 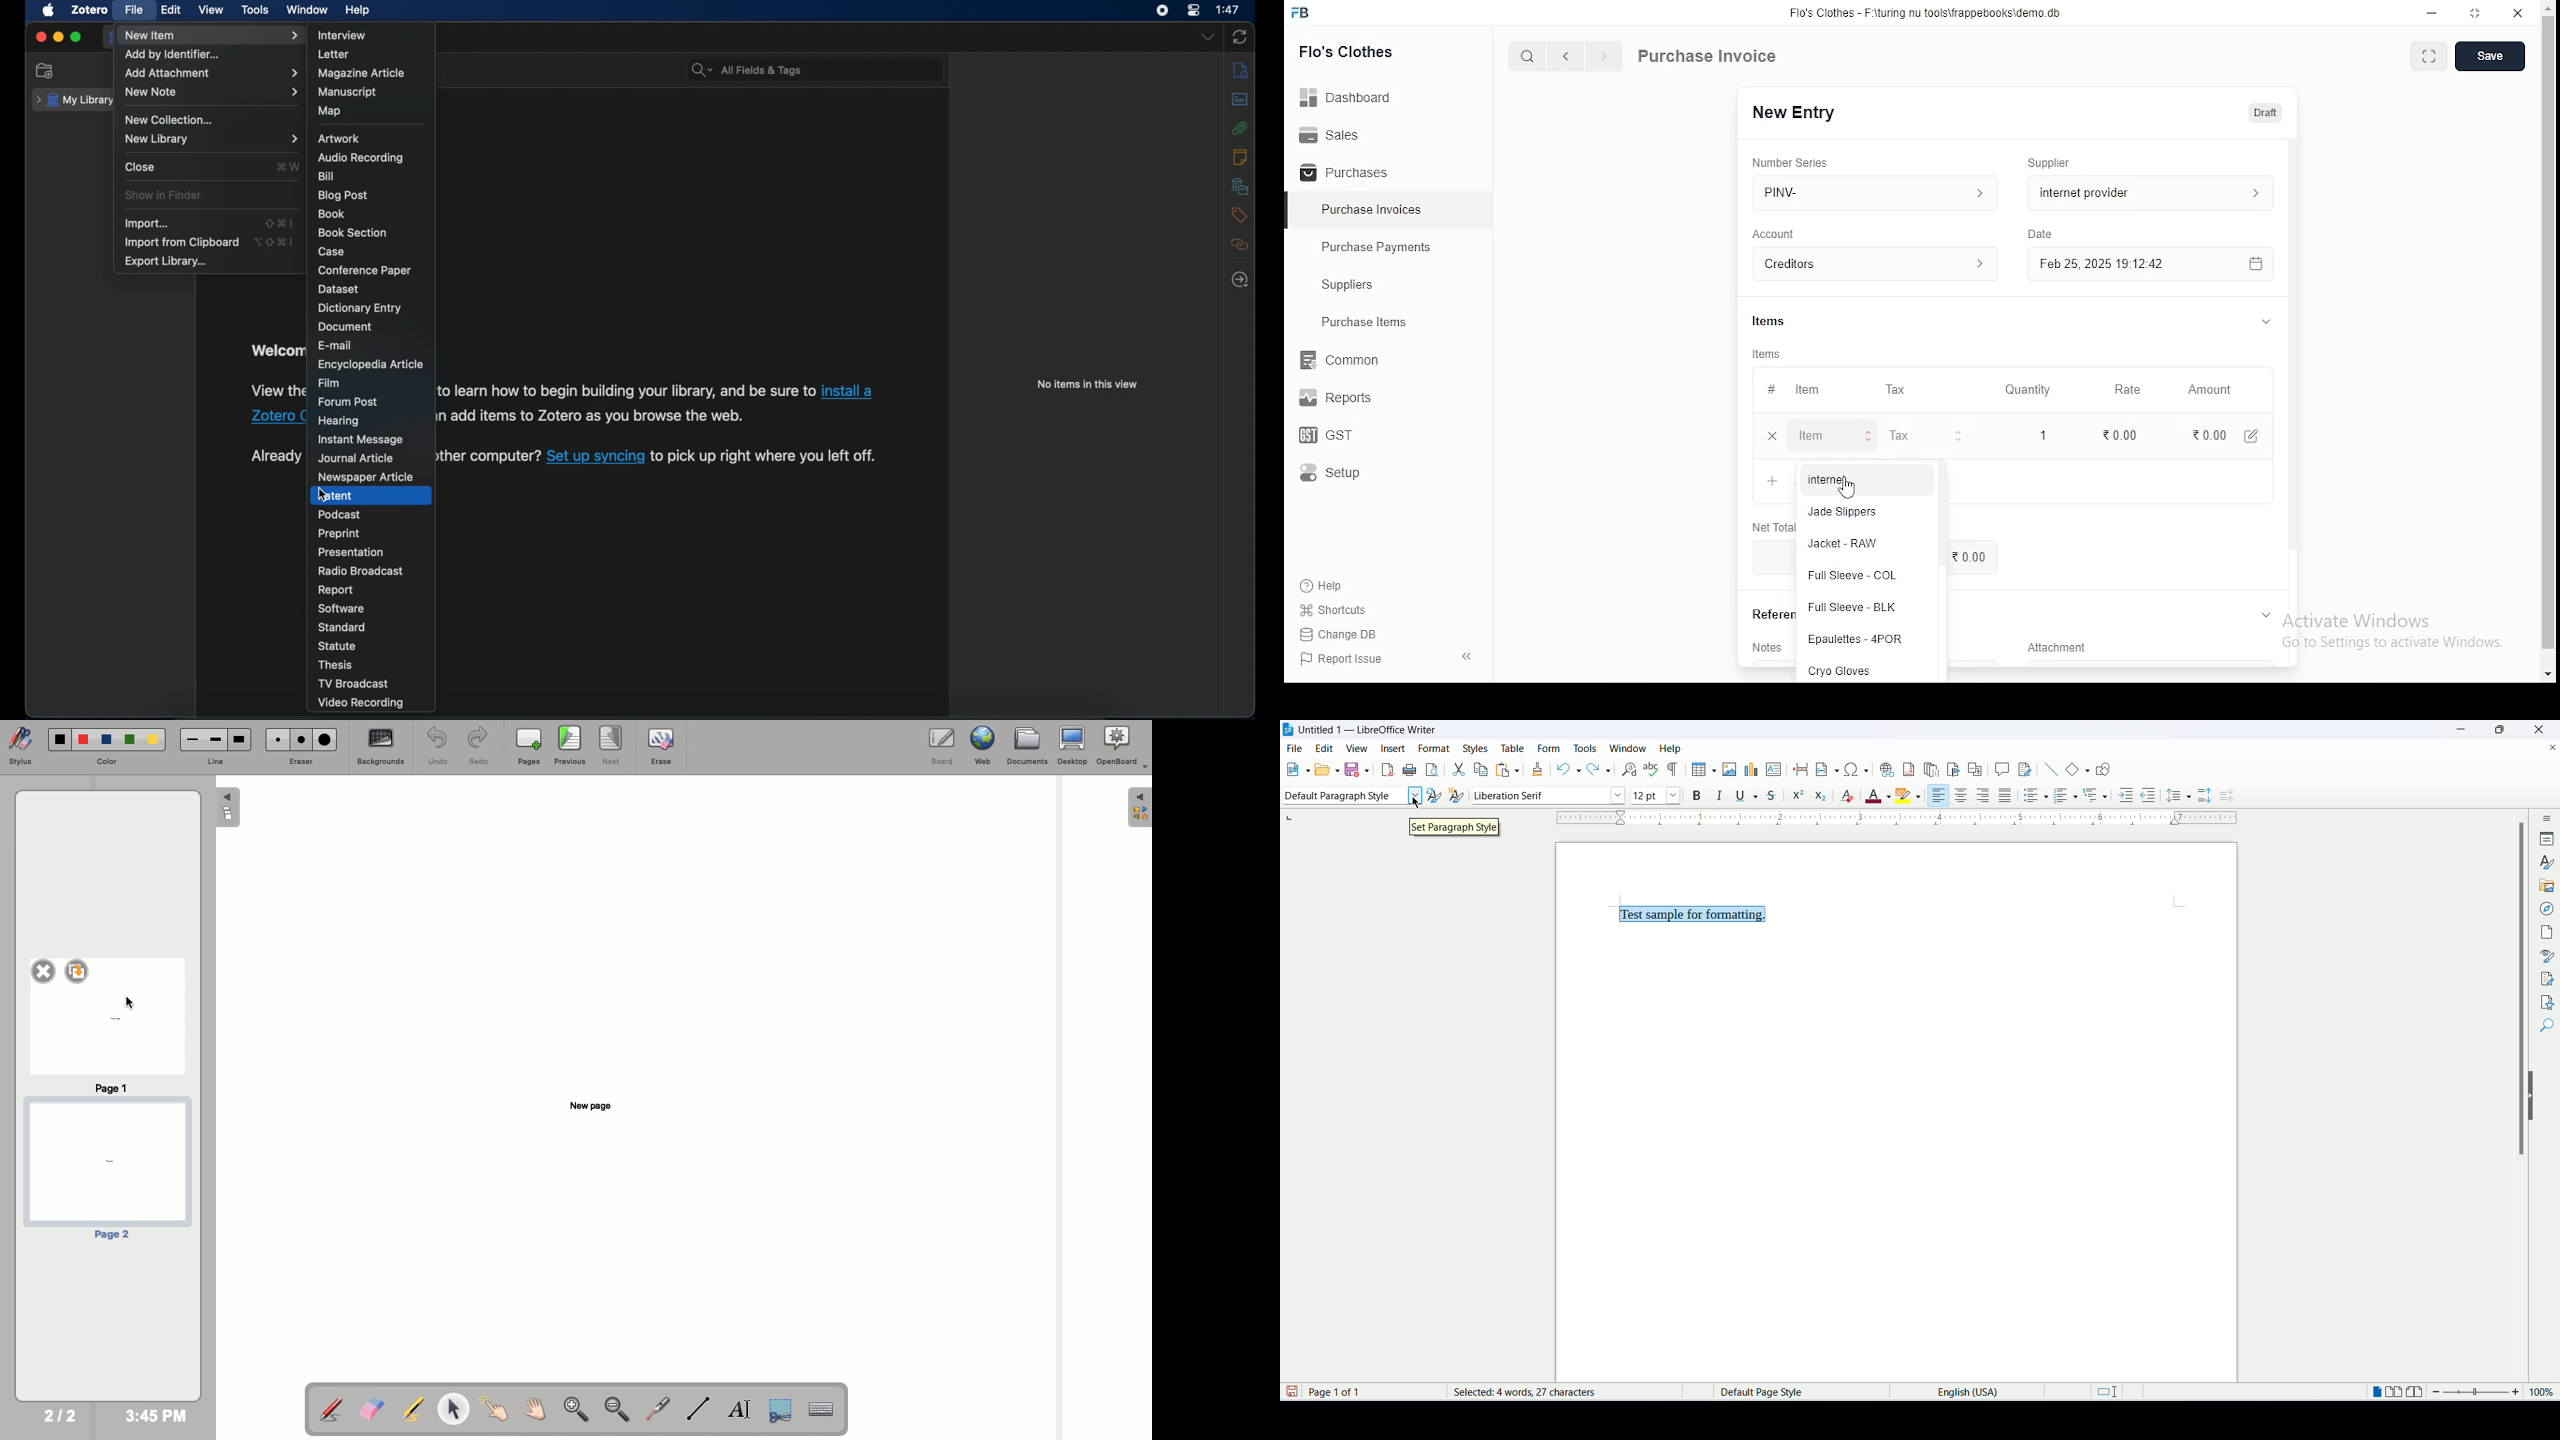 What do you see at coordinates (1729, 769) in the screenshot?
I see `insert image` at bounding box center [1729, 769].